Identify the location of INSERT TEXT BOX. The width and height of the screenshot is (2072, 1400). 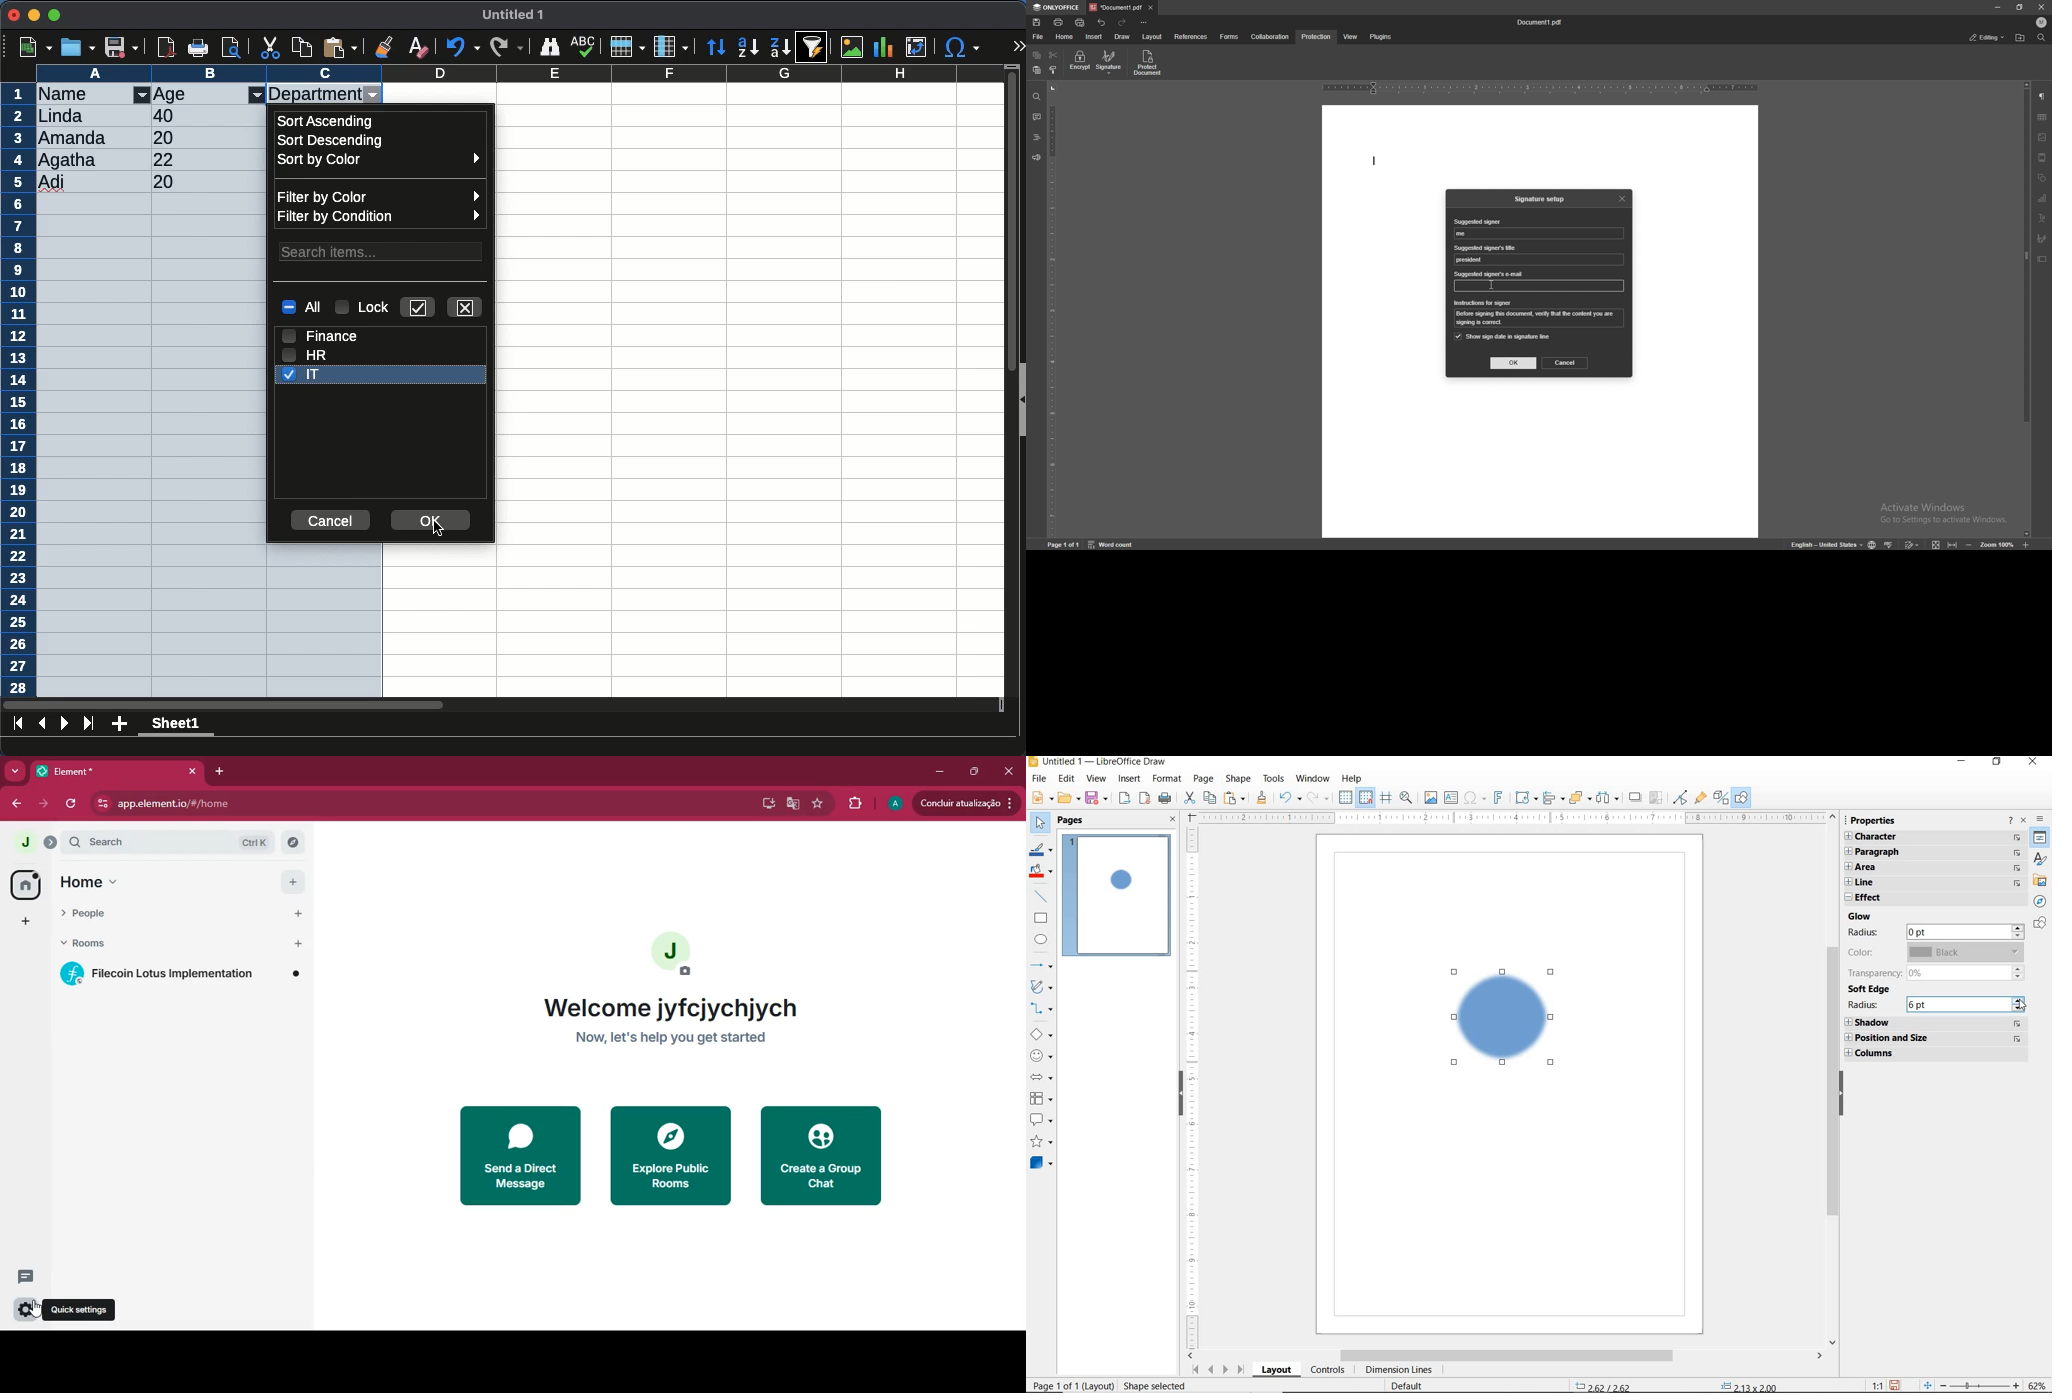
(1450, 798).